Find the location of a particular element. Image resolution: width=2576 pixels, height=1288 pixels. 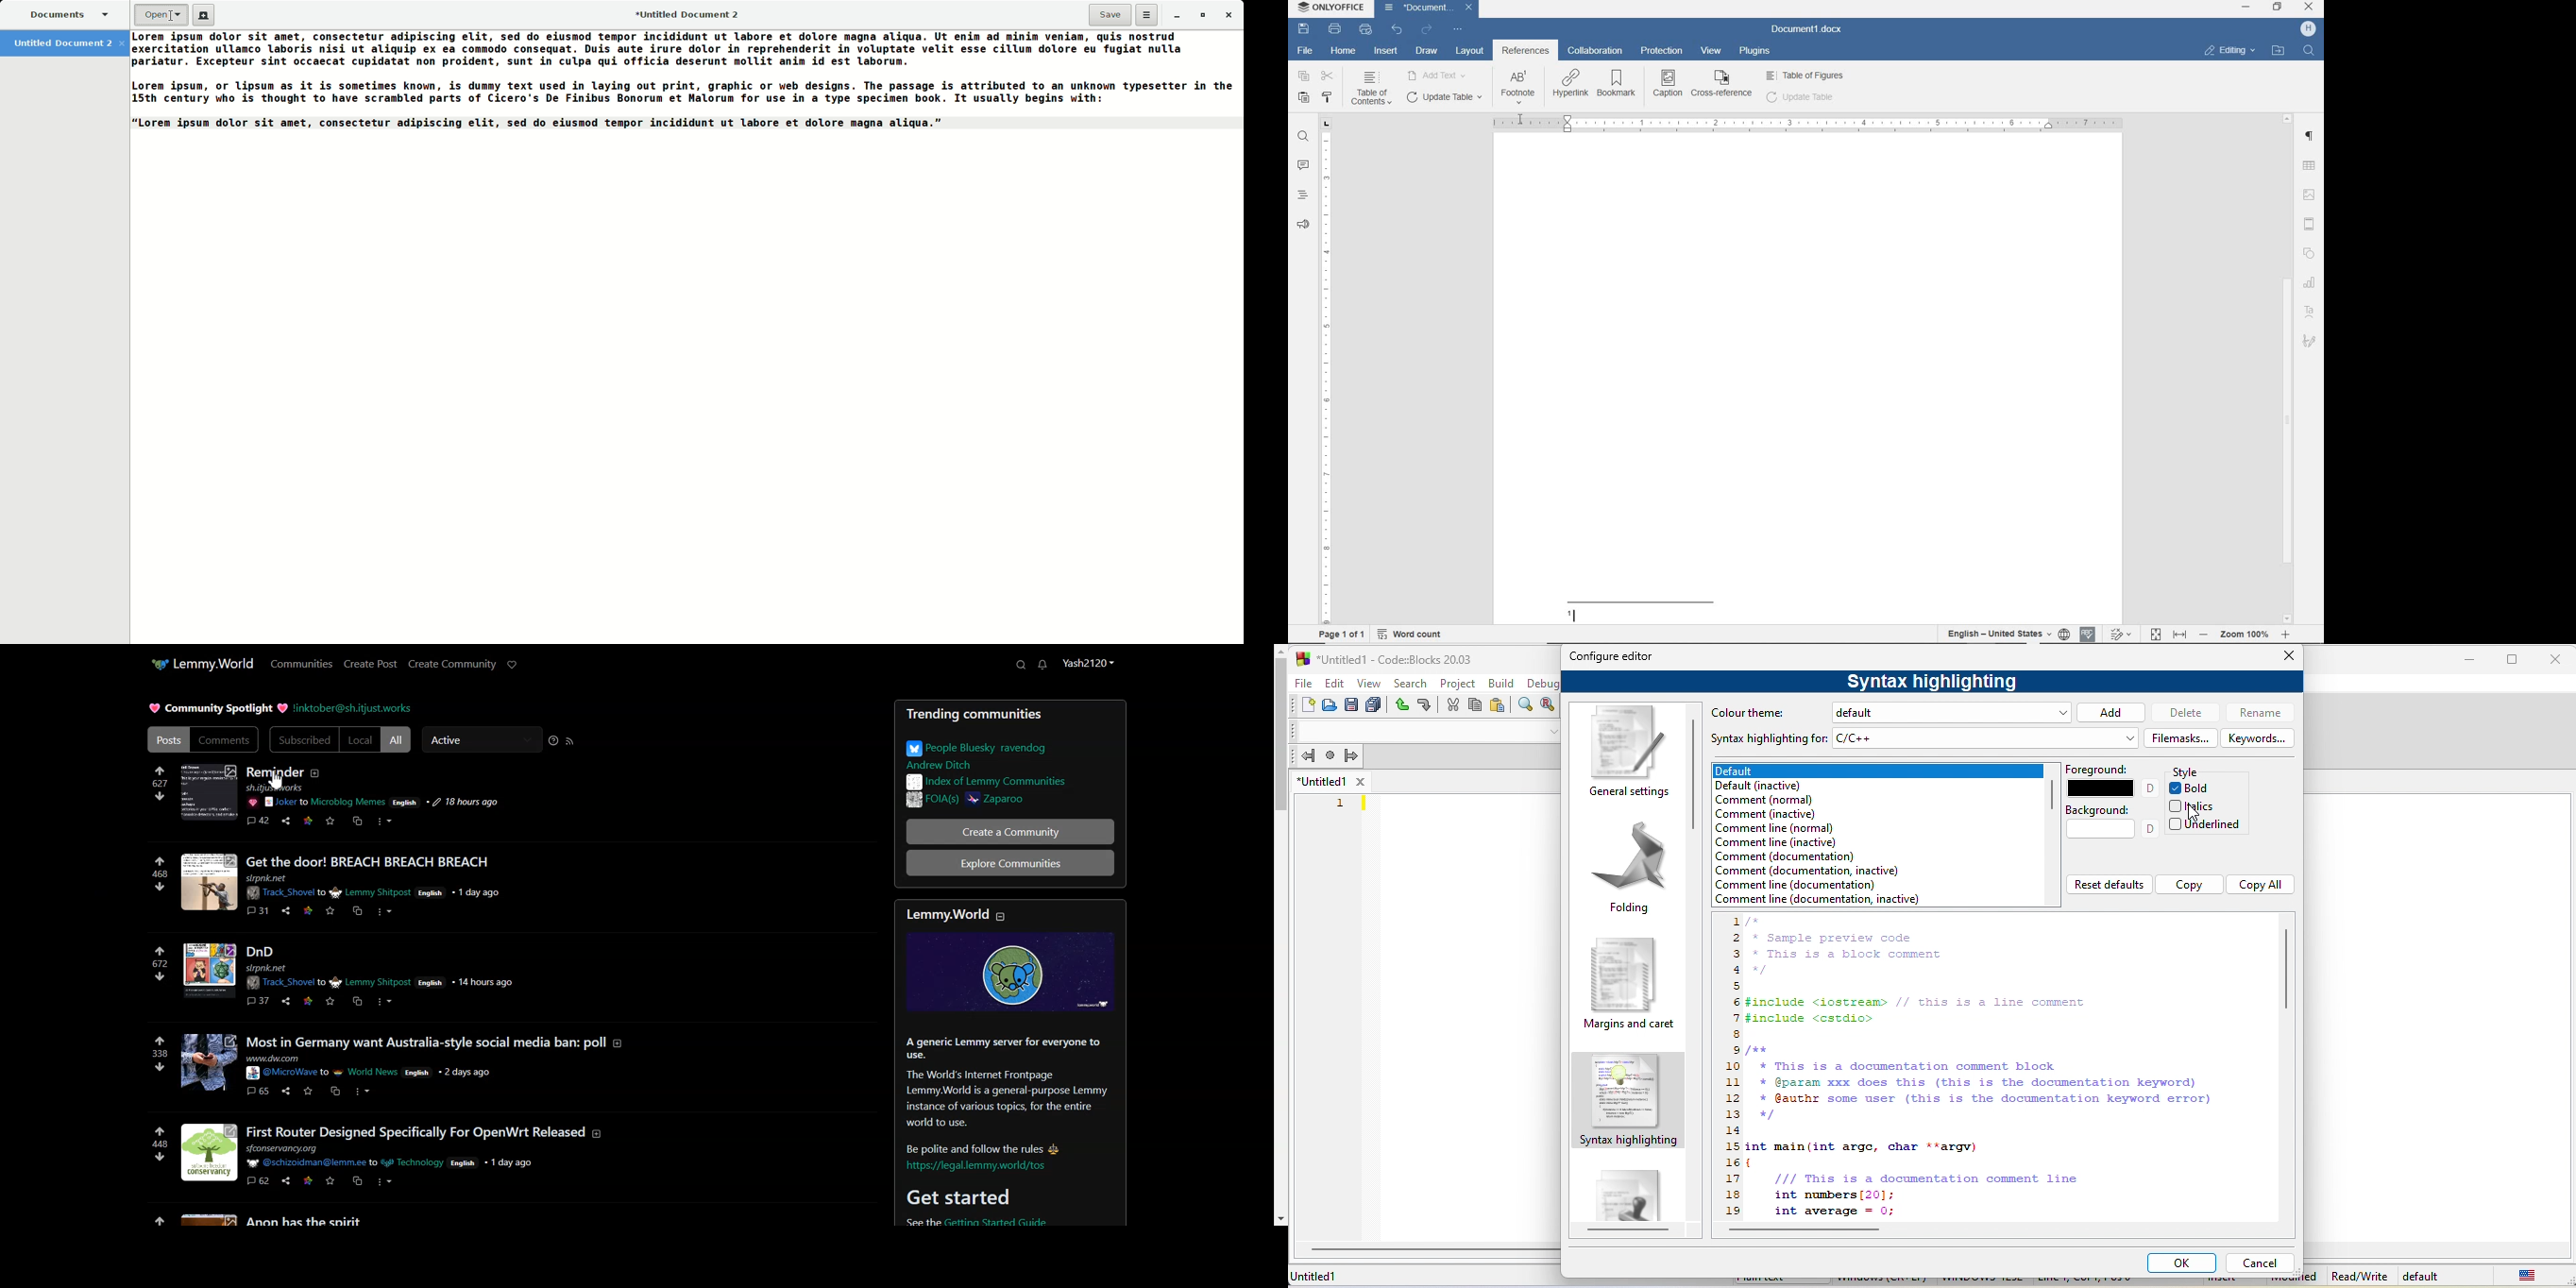

default is located at coordinates (1877, 771).